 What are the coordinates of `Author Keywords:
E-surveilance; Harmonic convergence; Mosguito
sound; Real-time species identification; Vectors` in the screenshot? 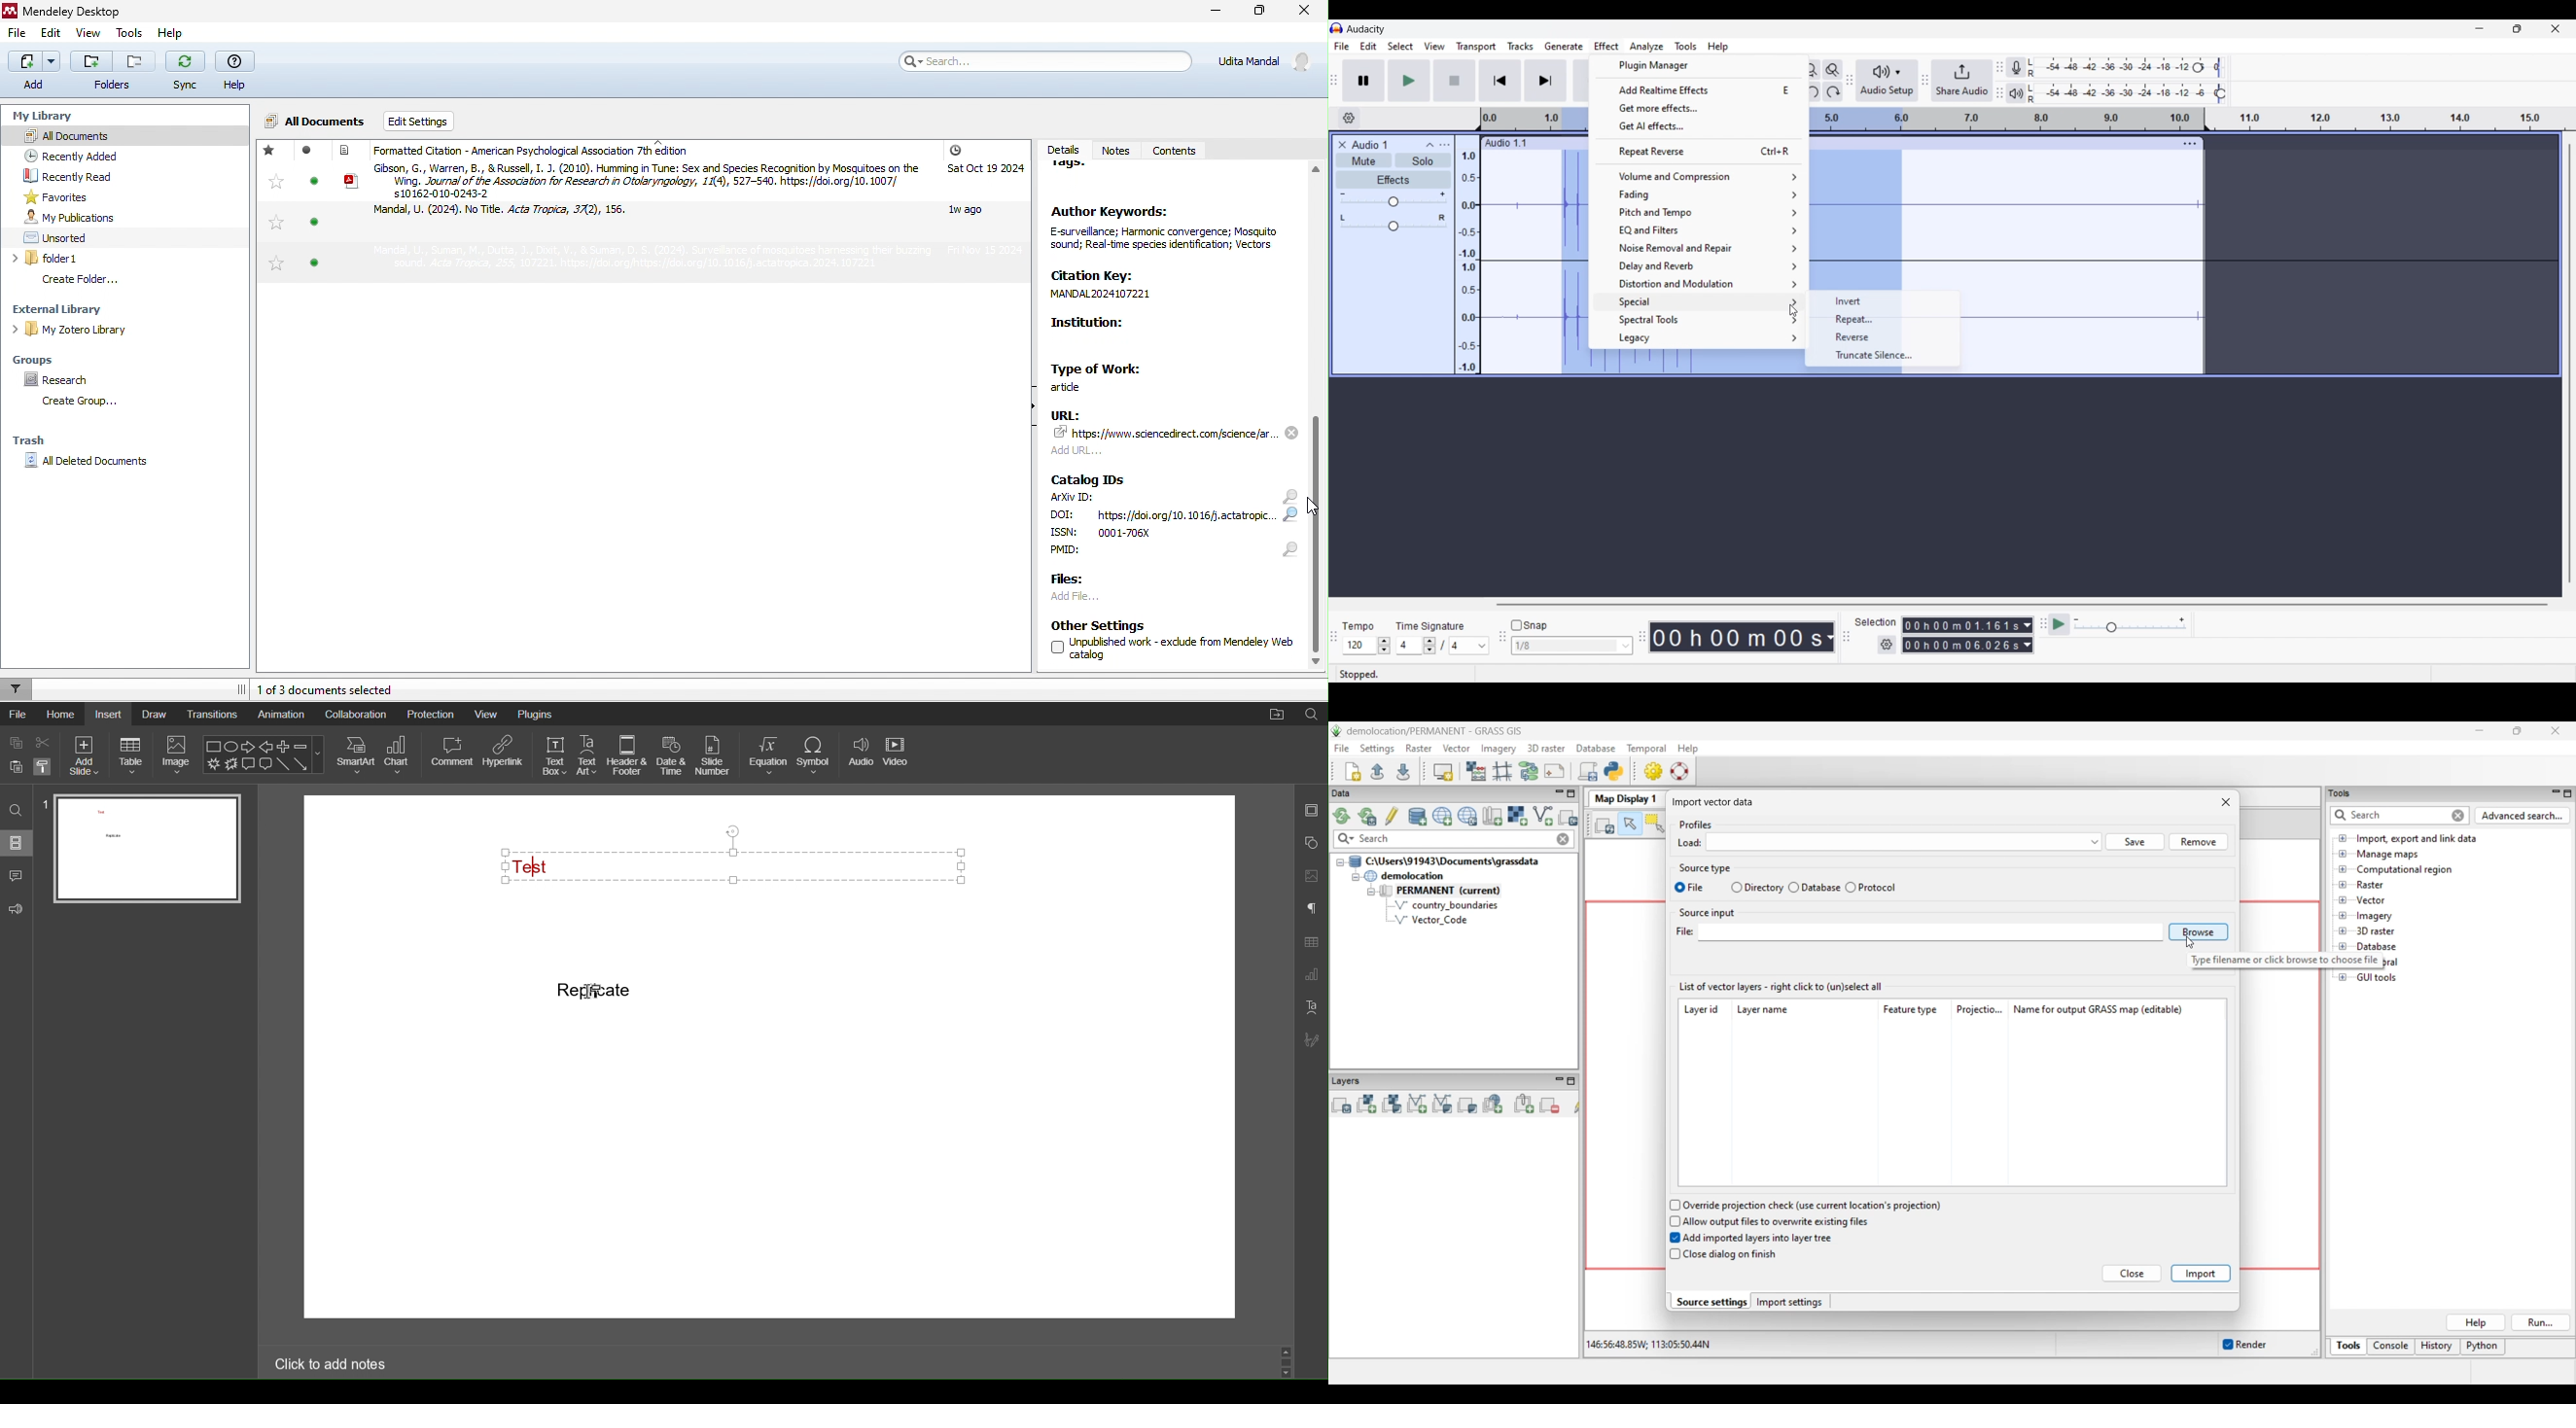 It's located at (1171, 230).